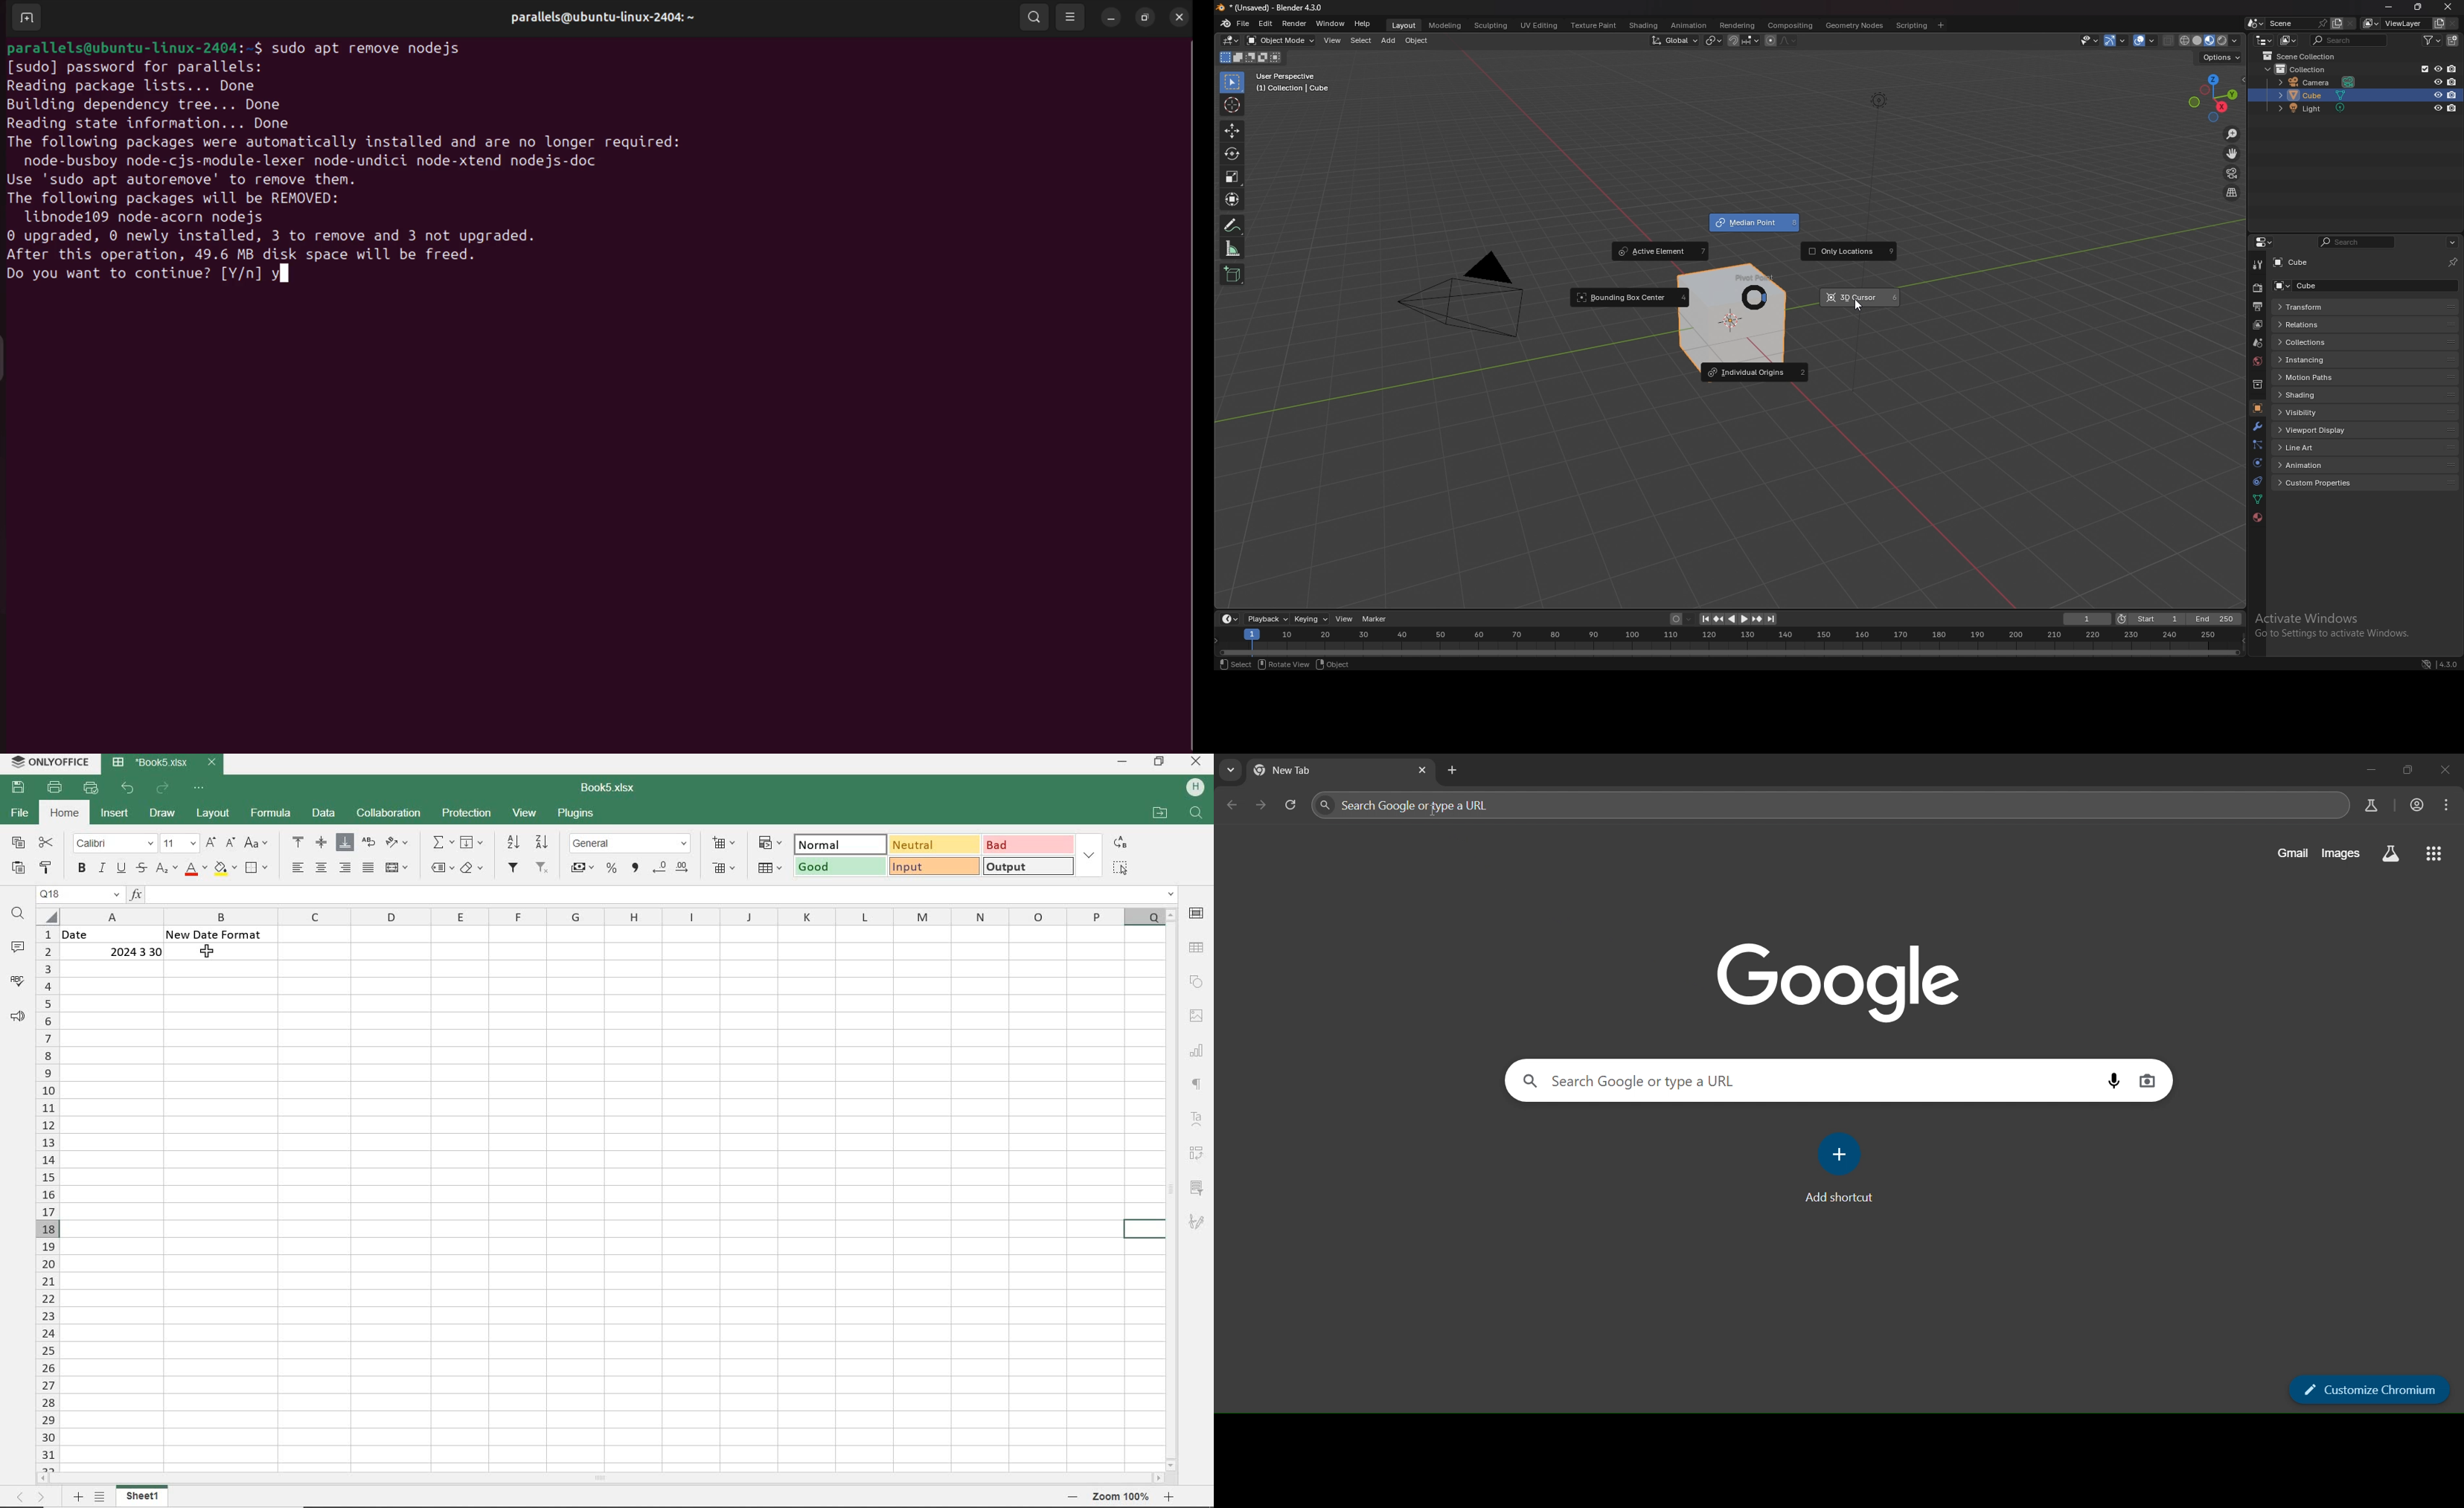 The image size is (2464, 1512). What do you see at coordinates (106, 934) in the screenshot?
I see `Date` at bounding box center [106, 934].